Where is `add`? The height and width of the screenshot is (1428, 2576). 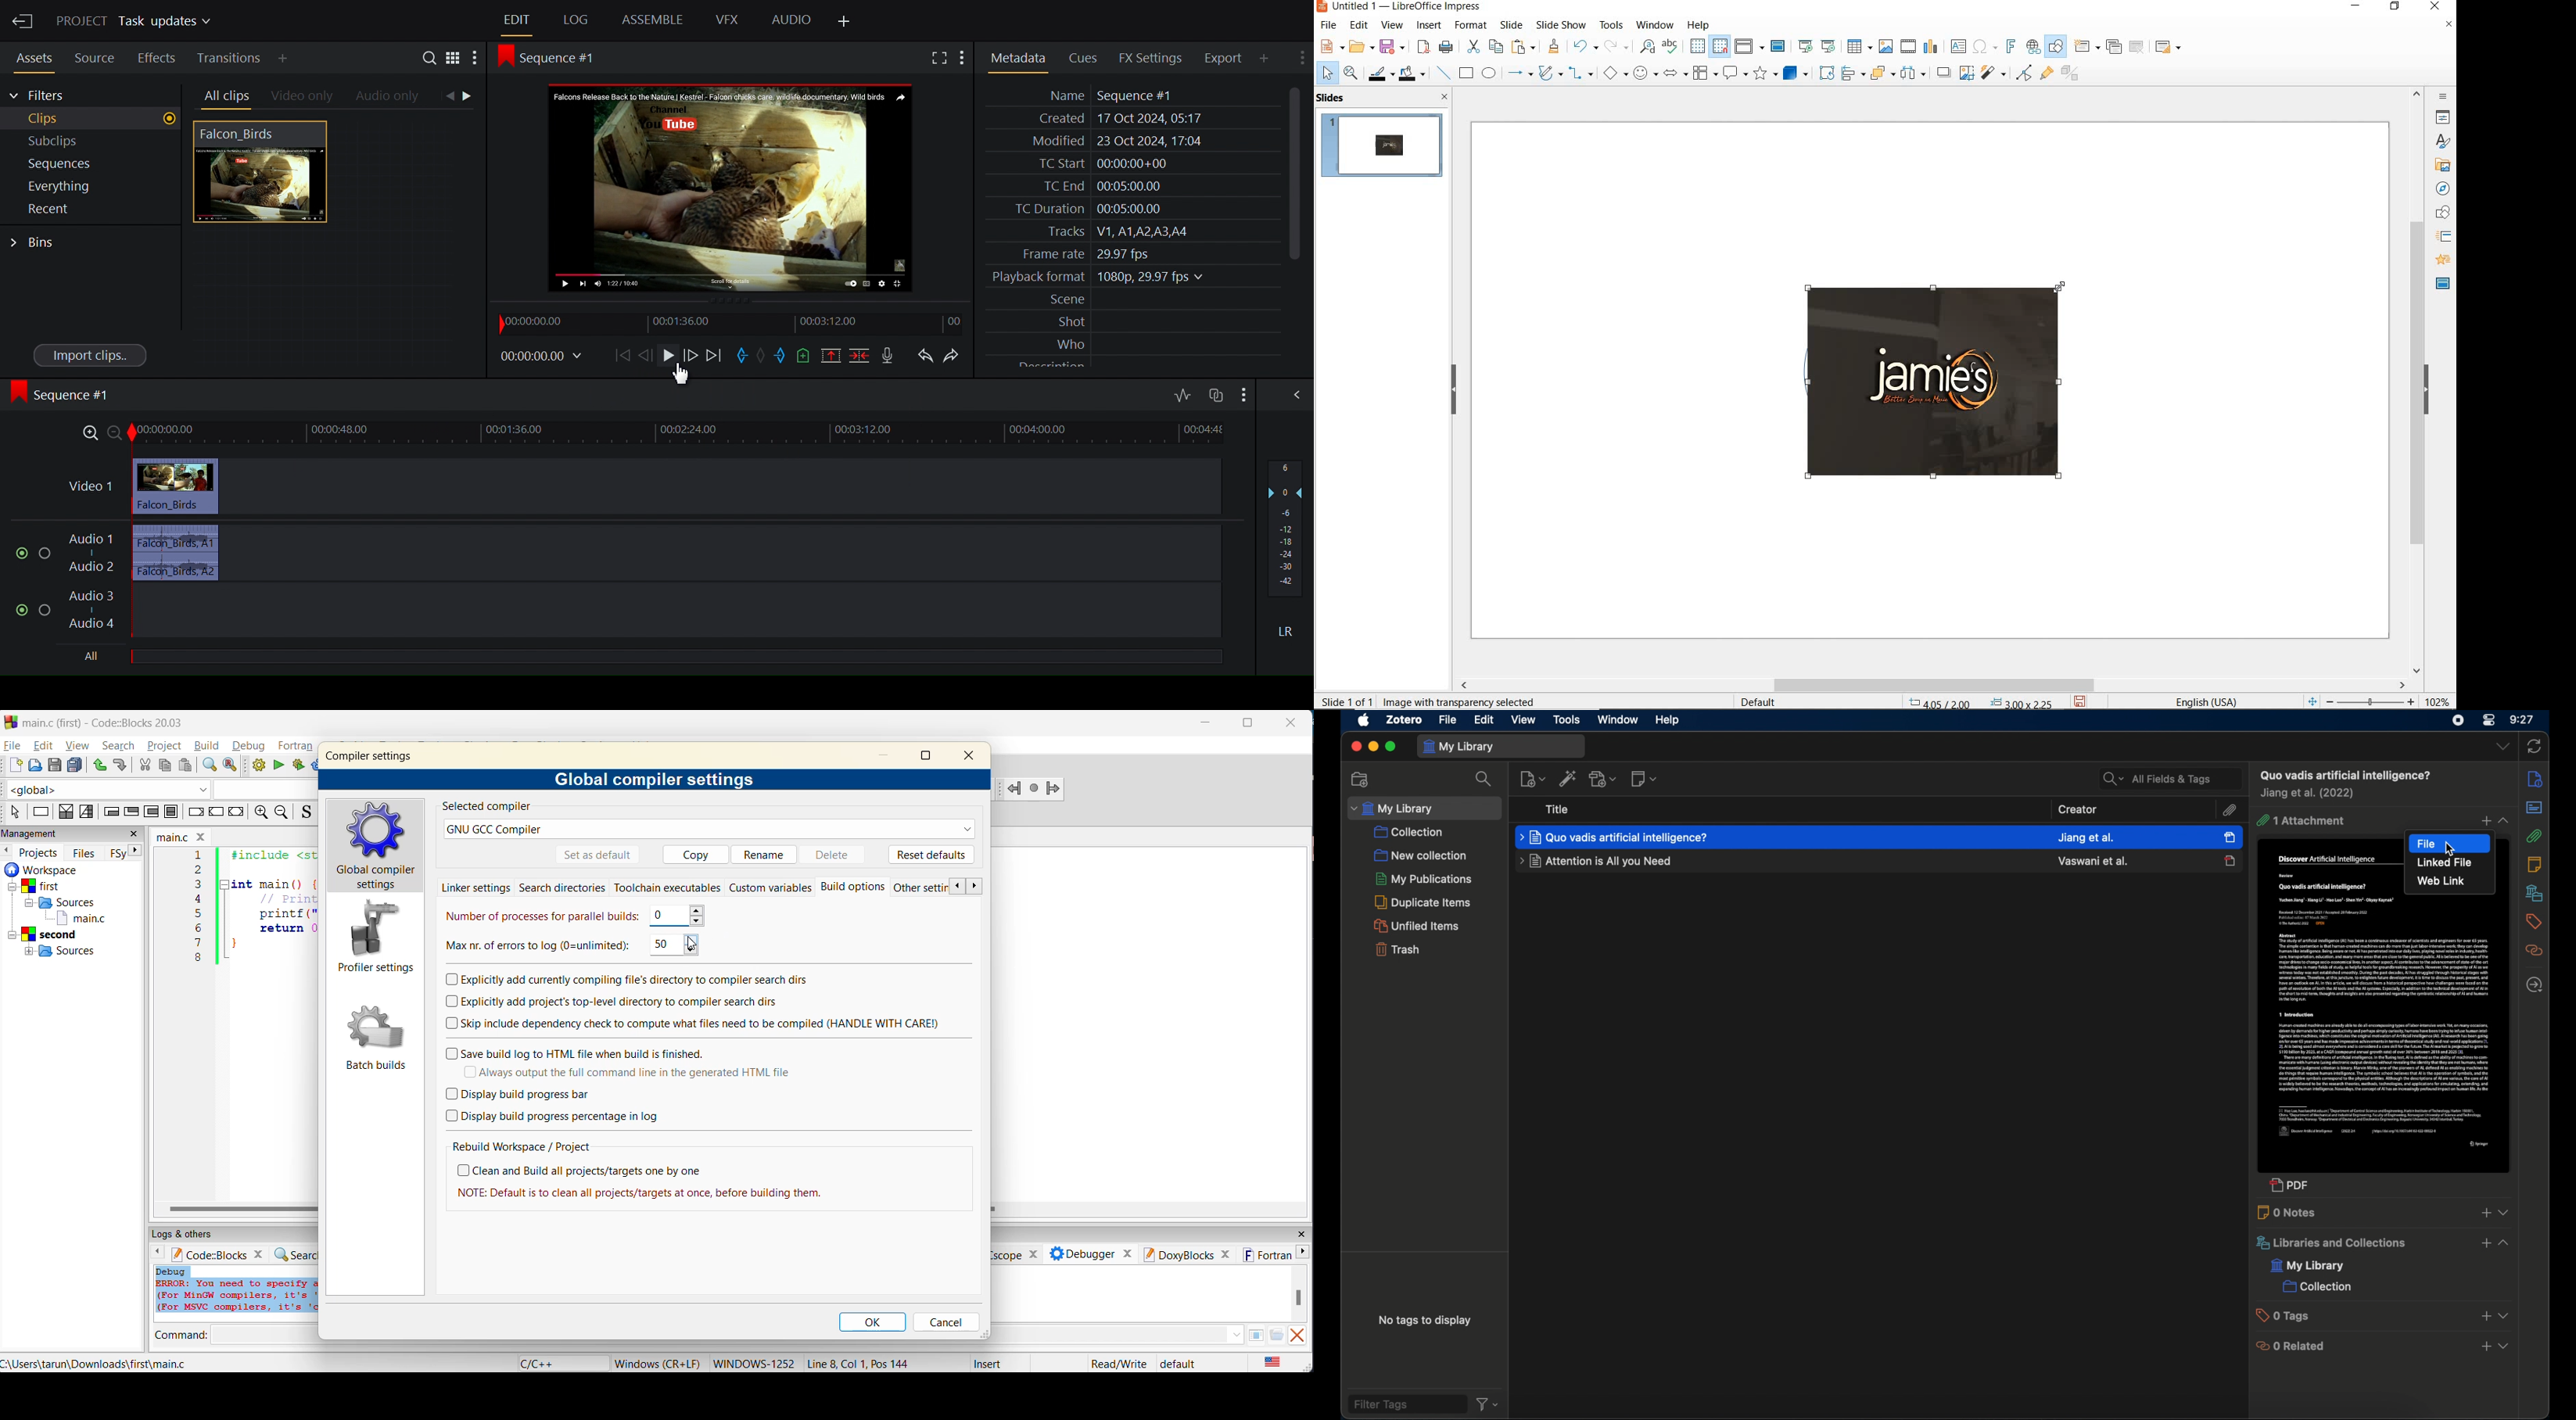 add is located at coordinates (2485, 1213).